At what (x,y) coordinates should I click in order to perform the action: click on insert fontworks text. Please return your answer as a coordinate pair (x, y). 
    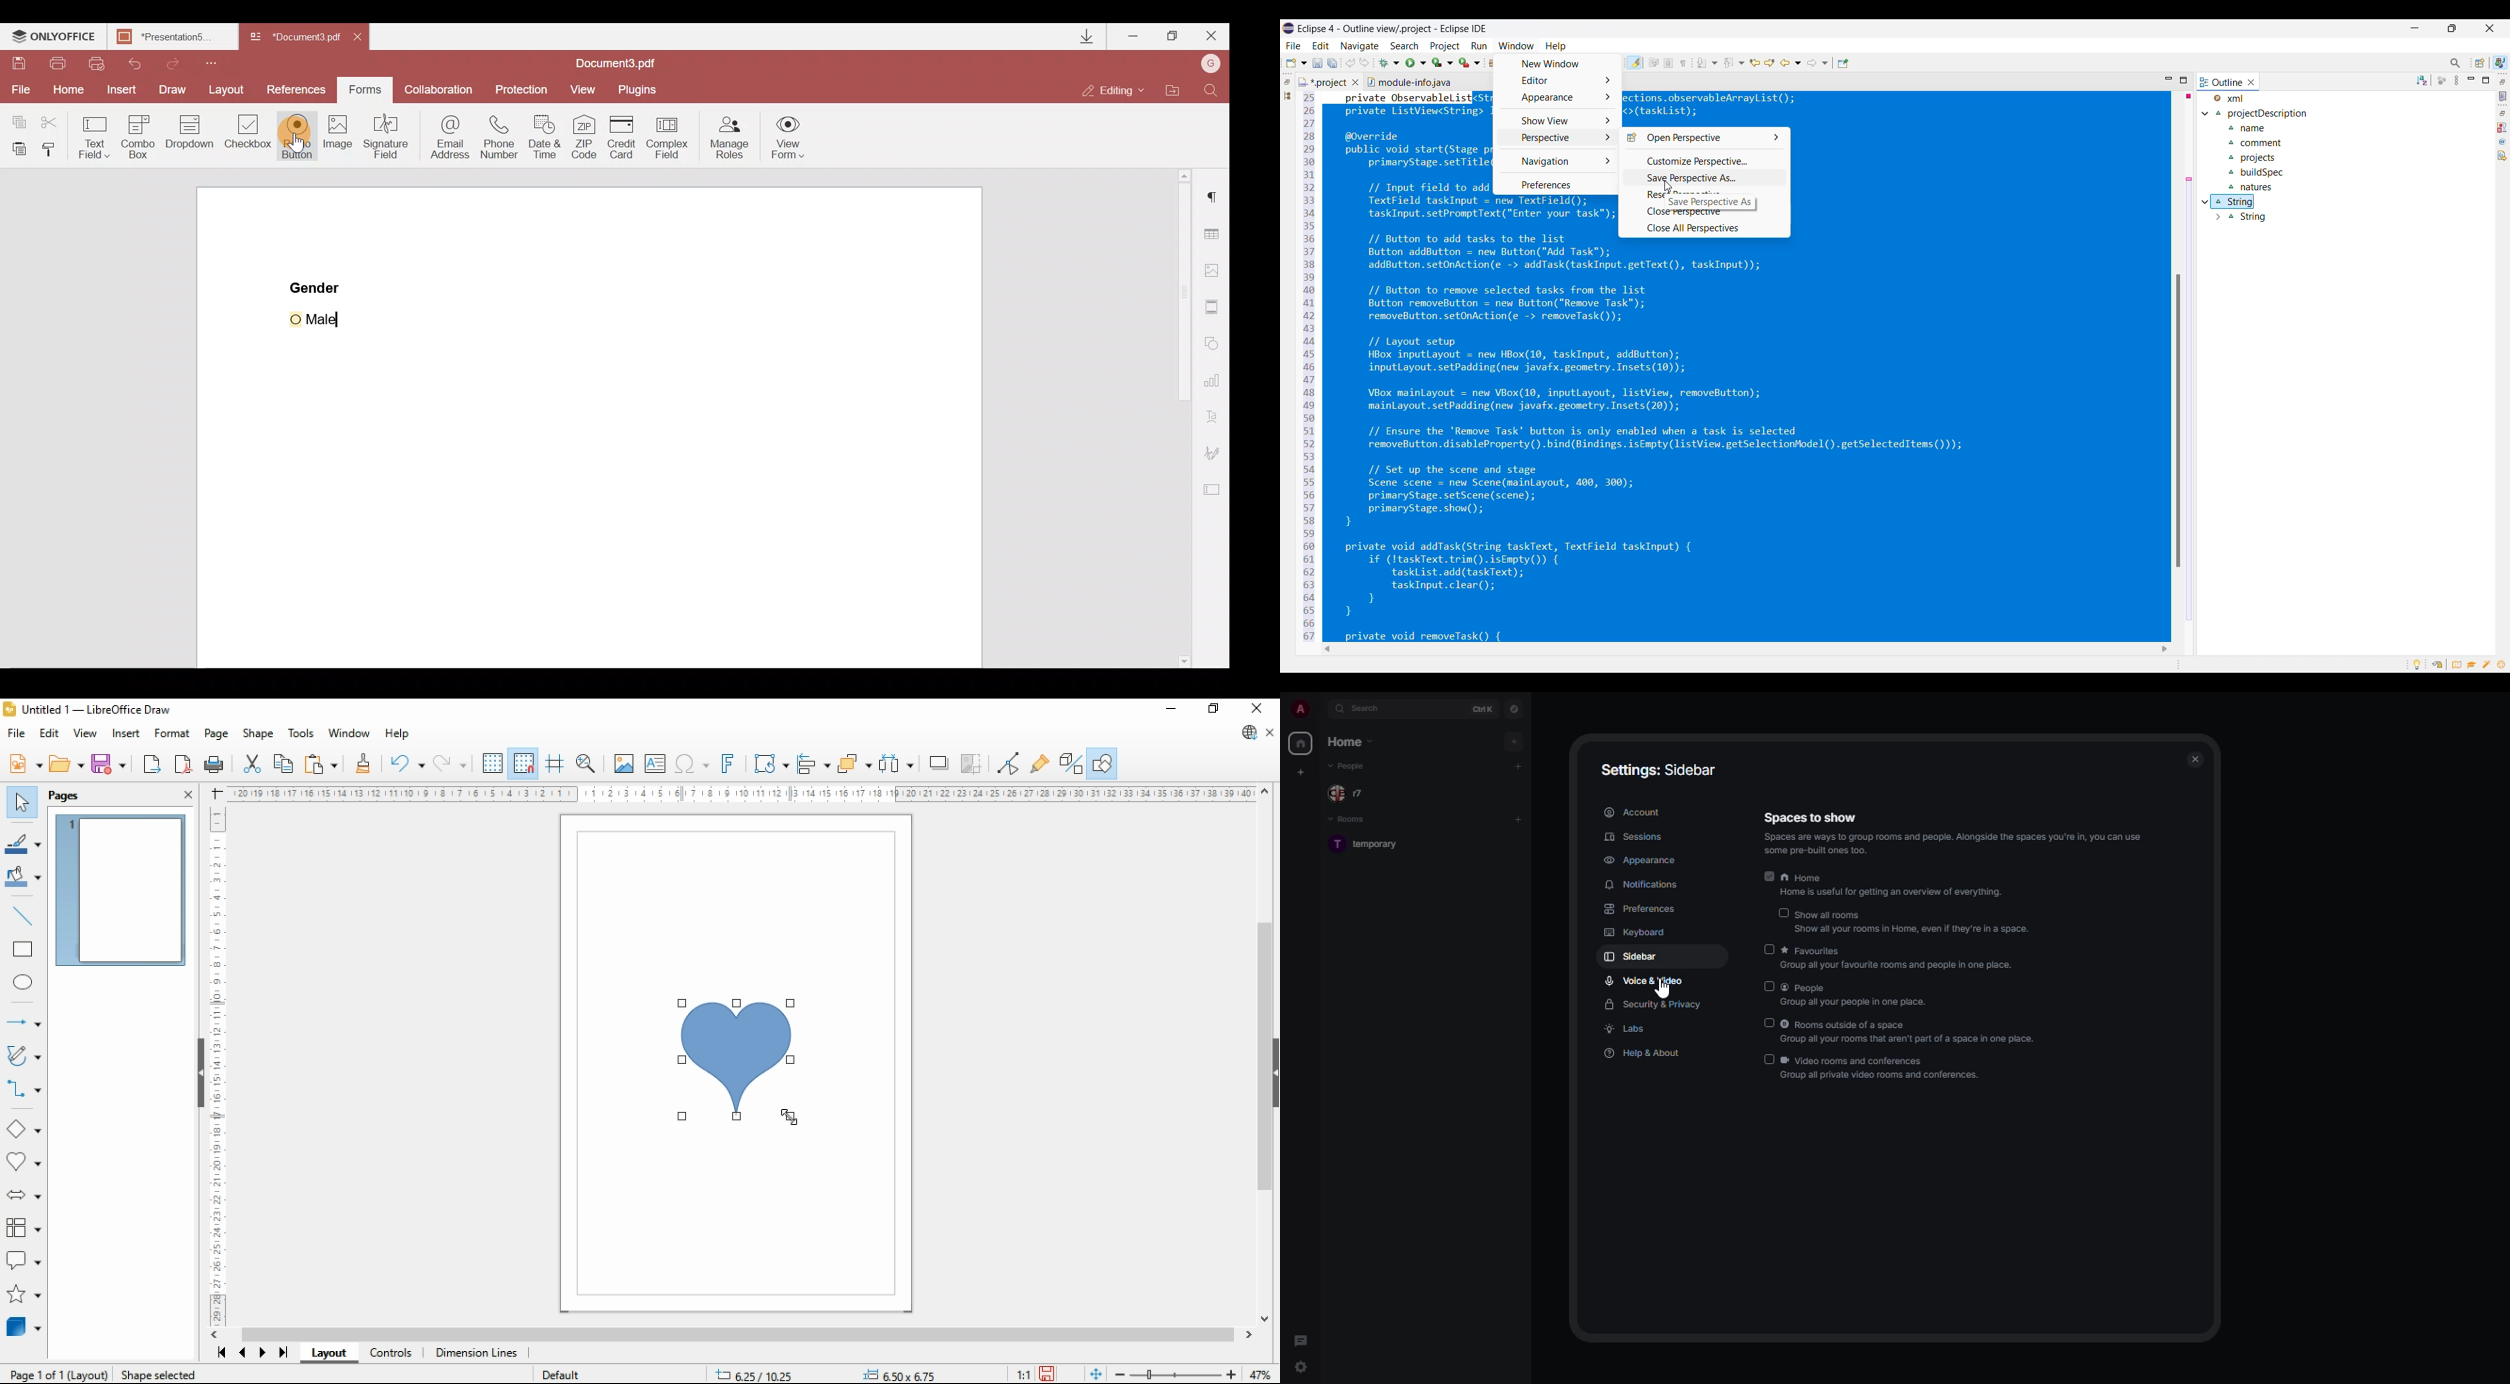
    Looking at the image, I should click on (730, 764).